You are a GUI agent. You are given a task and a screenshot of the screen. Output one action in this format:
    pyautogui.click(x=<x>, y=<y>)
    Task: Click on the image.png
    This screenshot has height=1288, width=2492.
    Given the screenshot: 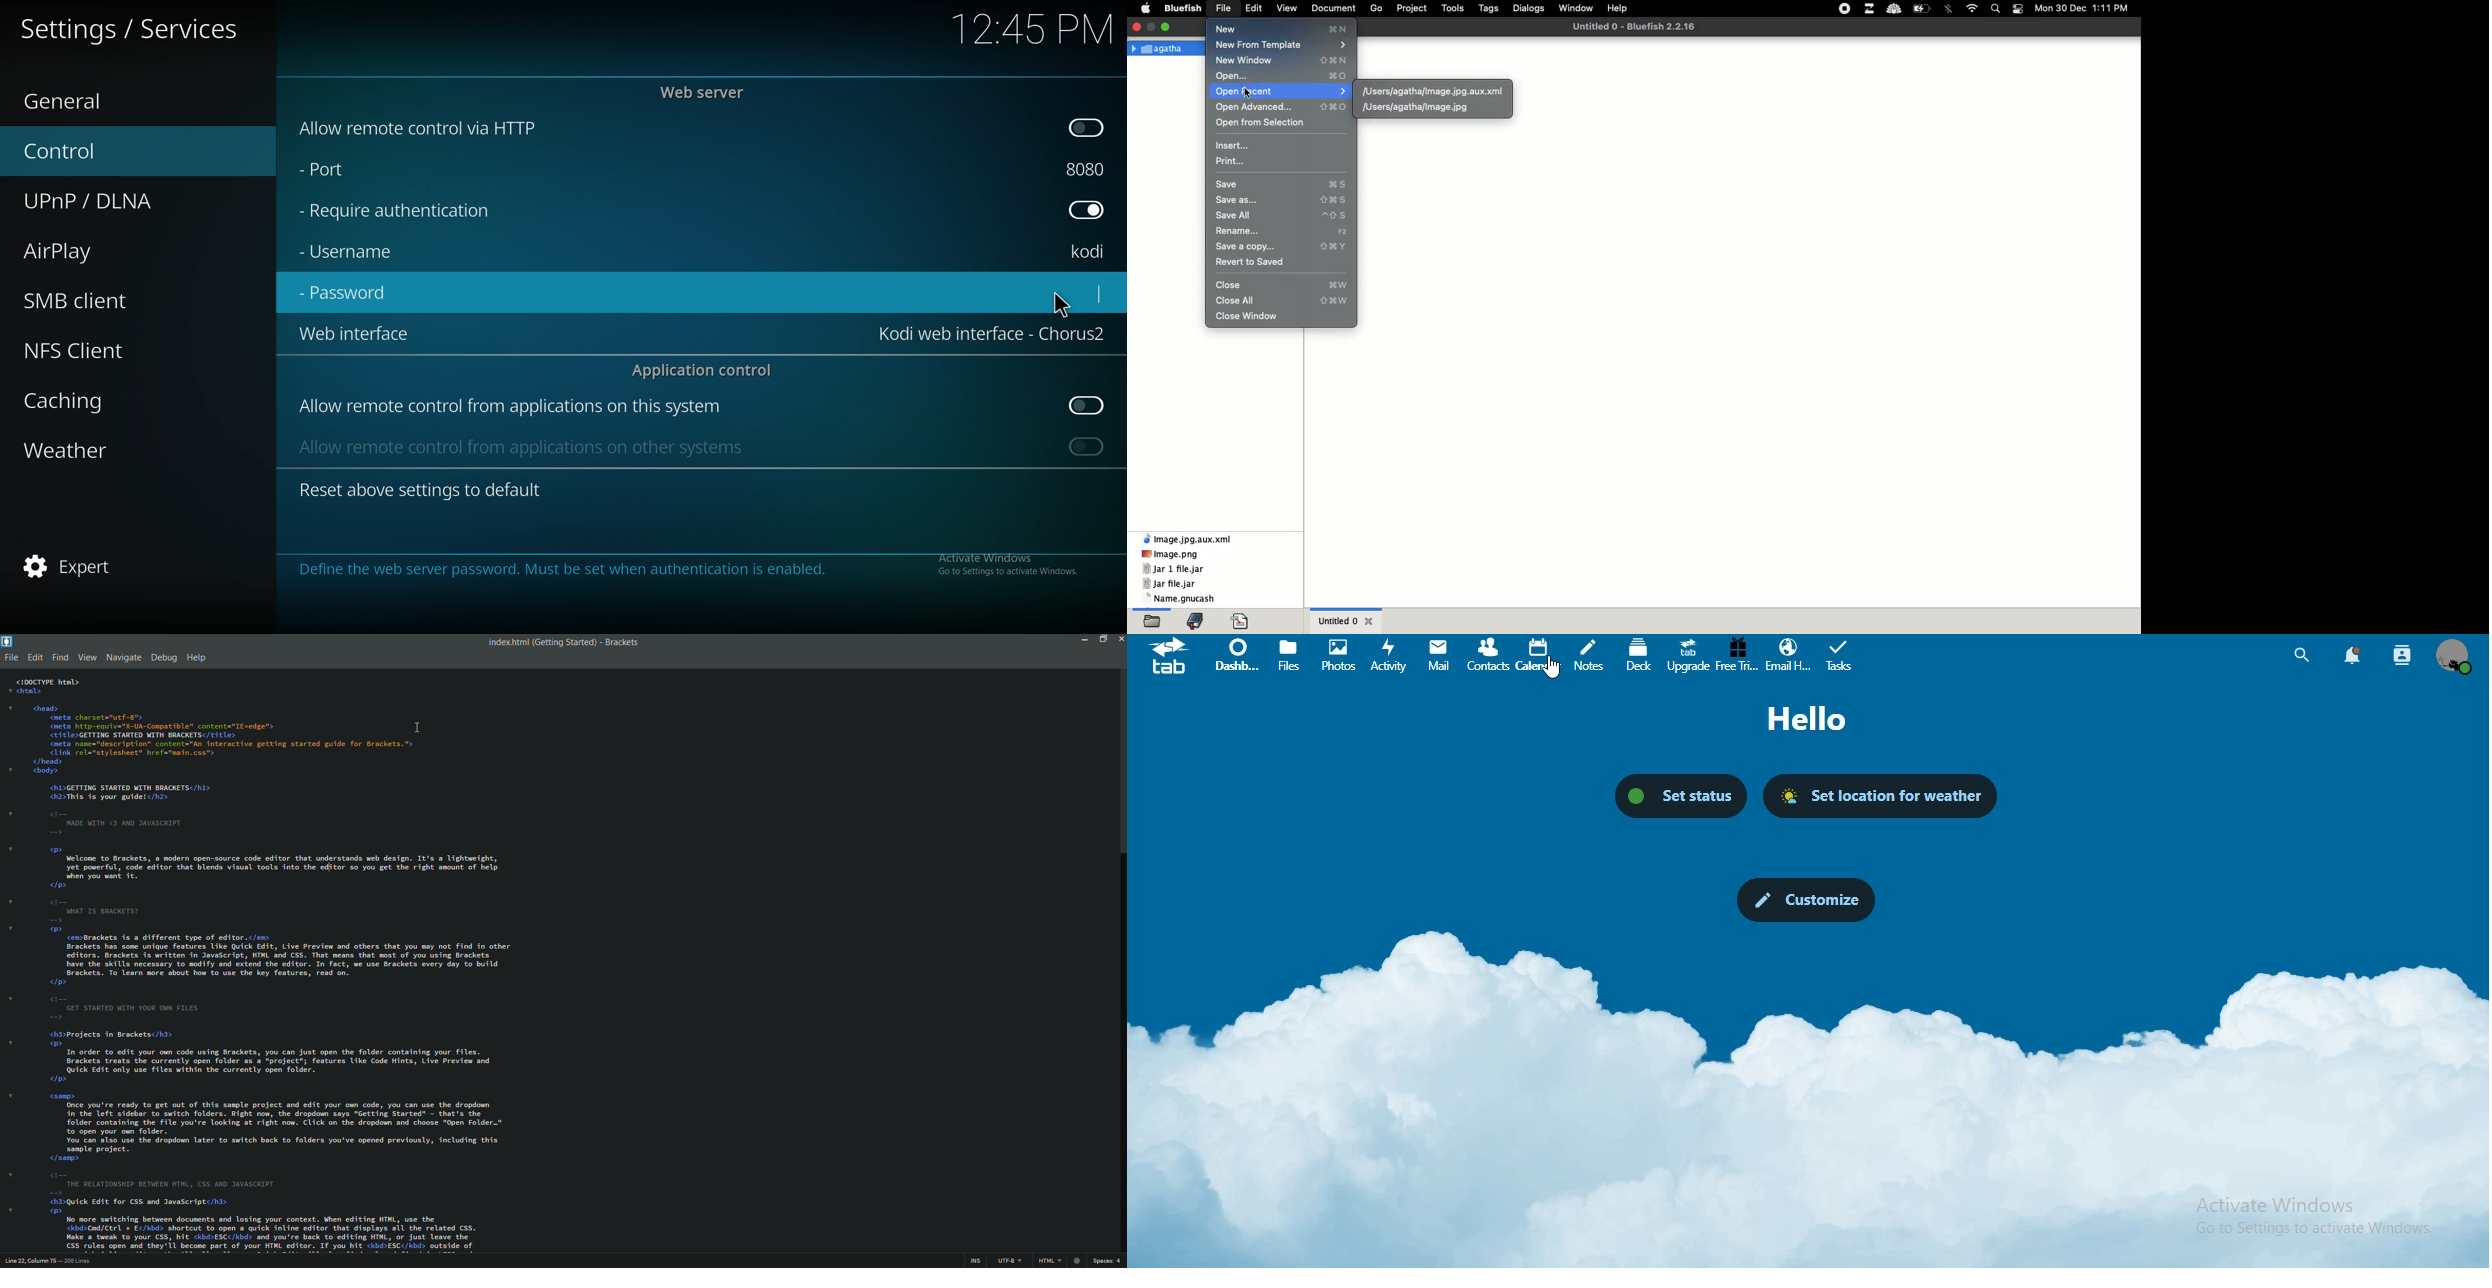 What is the action you would take?
    pyautogui.click(x=1171, y=554)
    